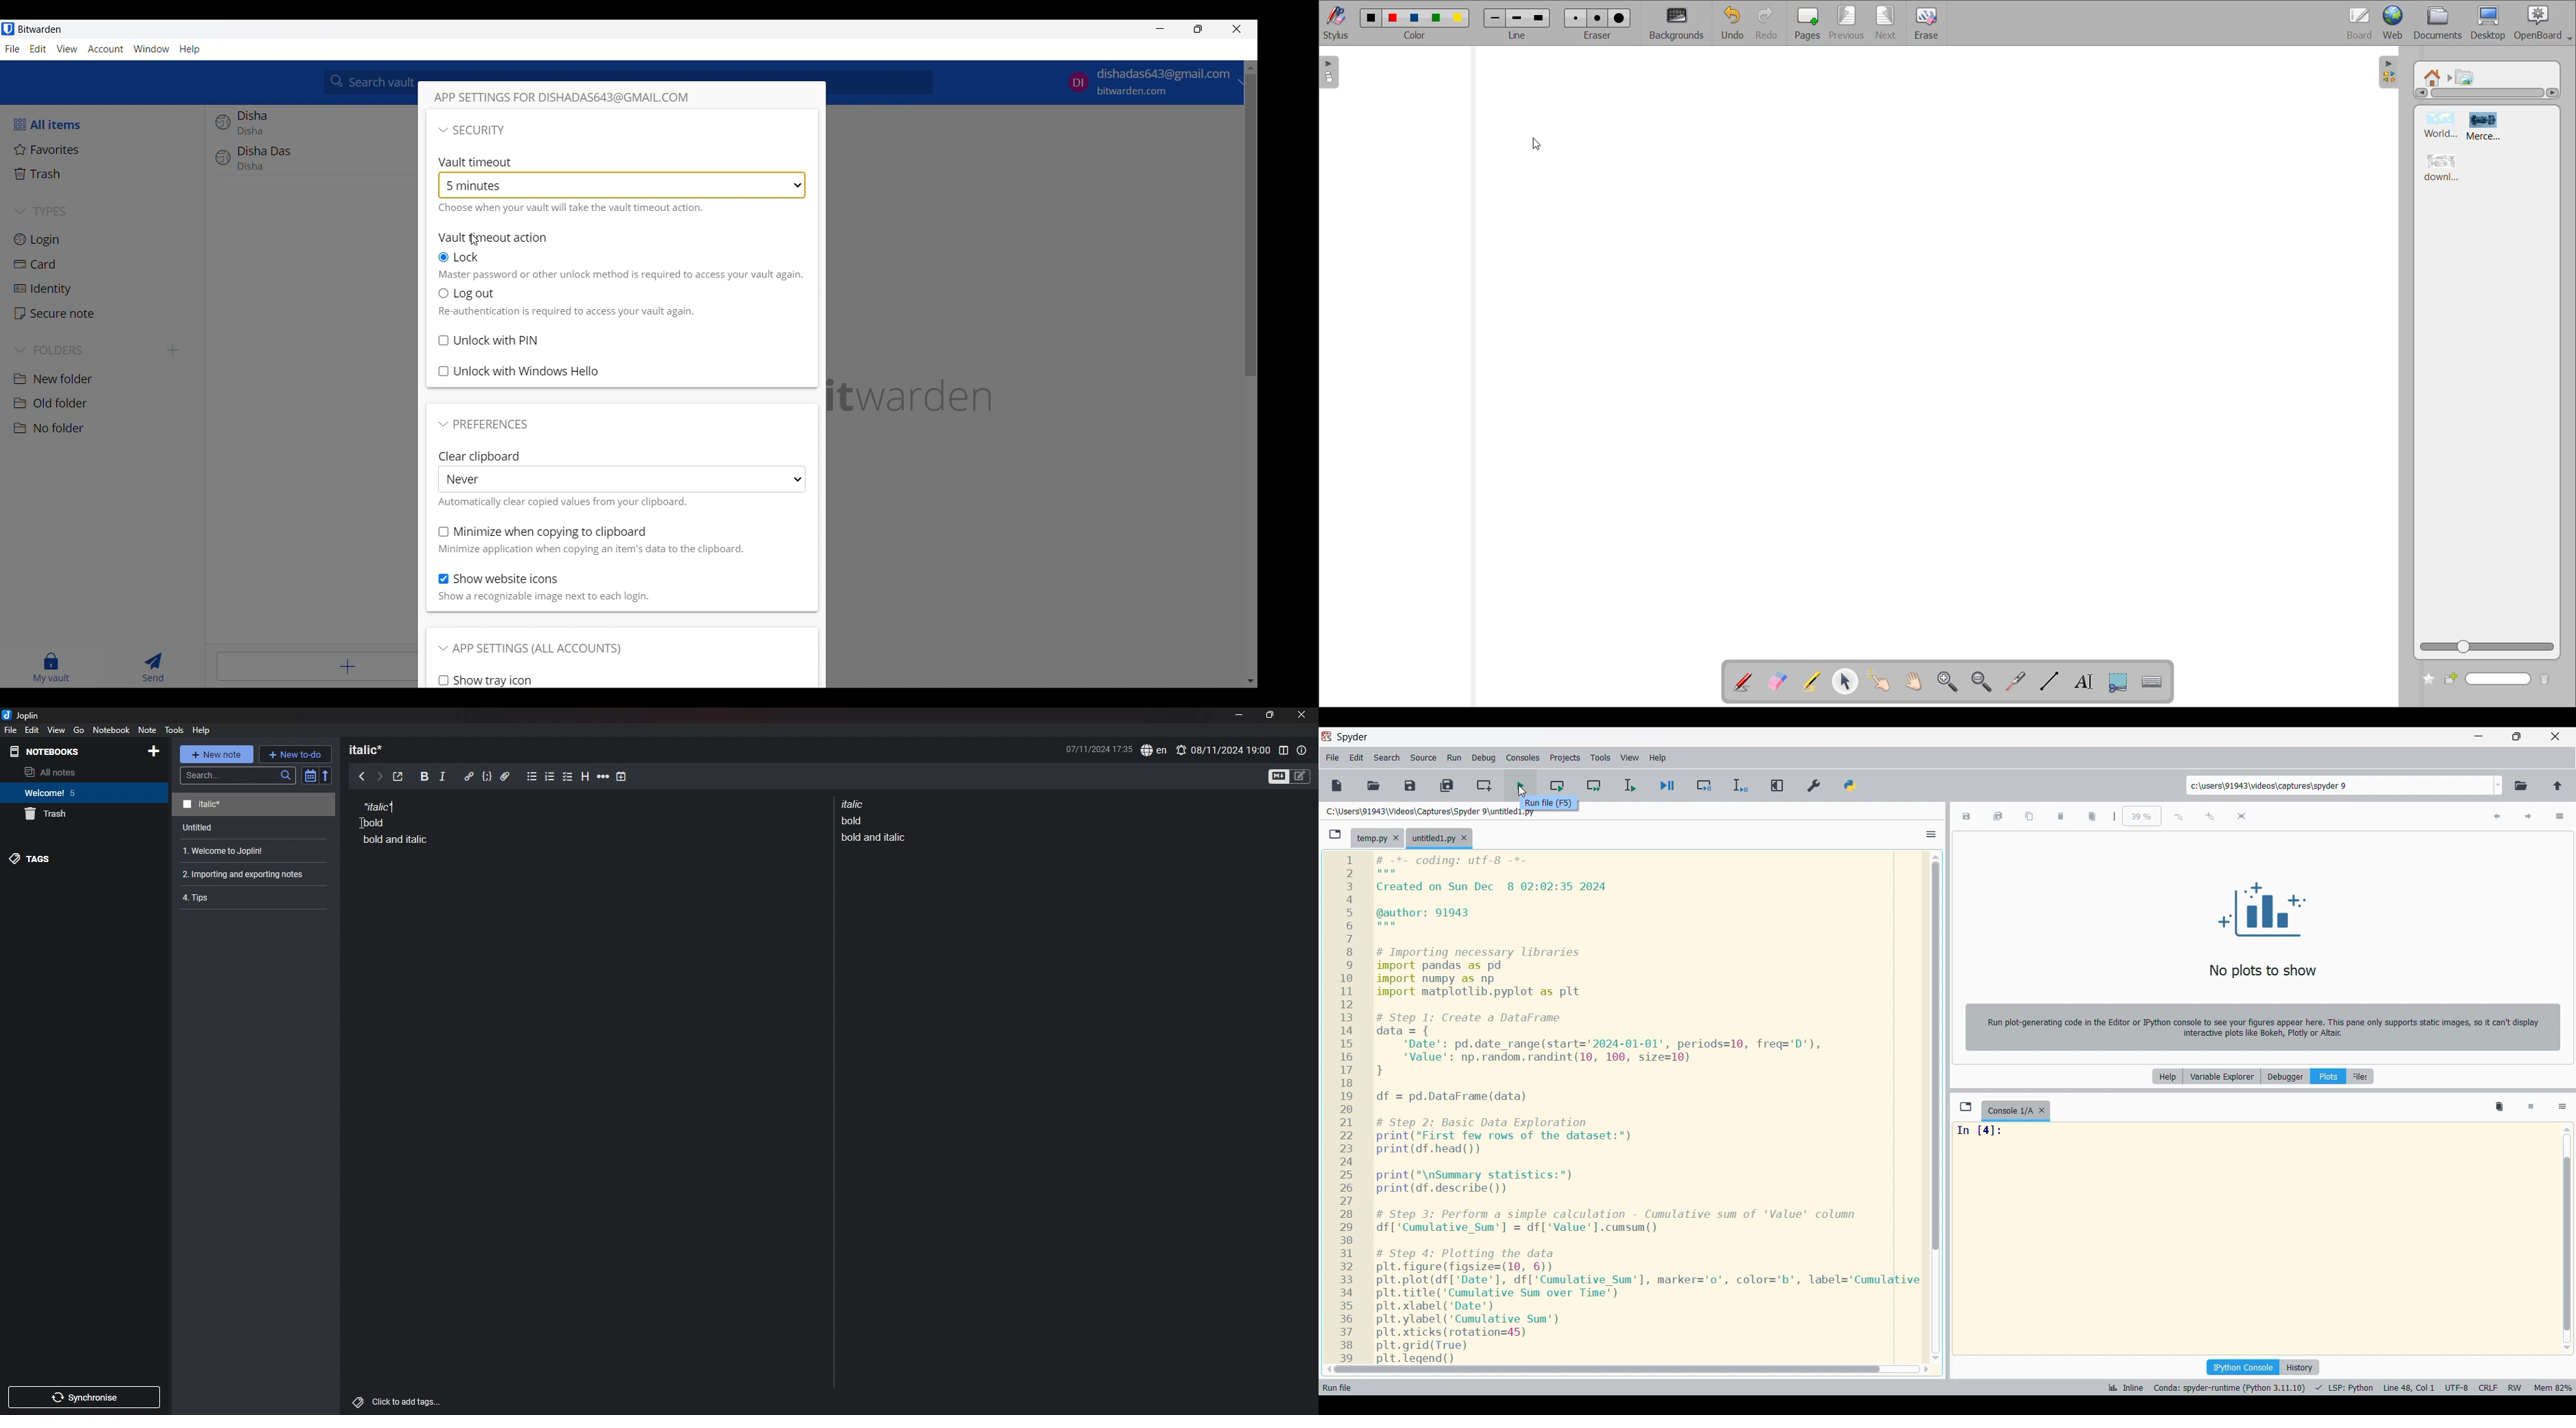 The height and width of the screenshot is (1428, 2576). I want to click on Description of current selection, so click(1343, 1387).